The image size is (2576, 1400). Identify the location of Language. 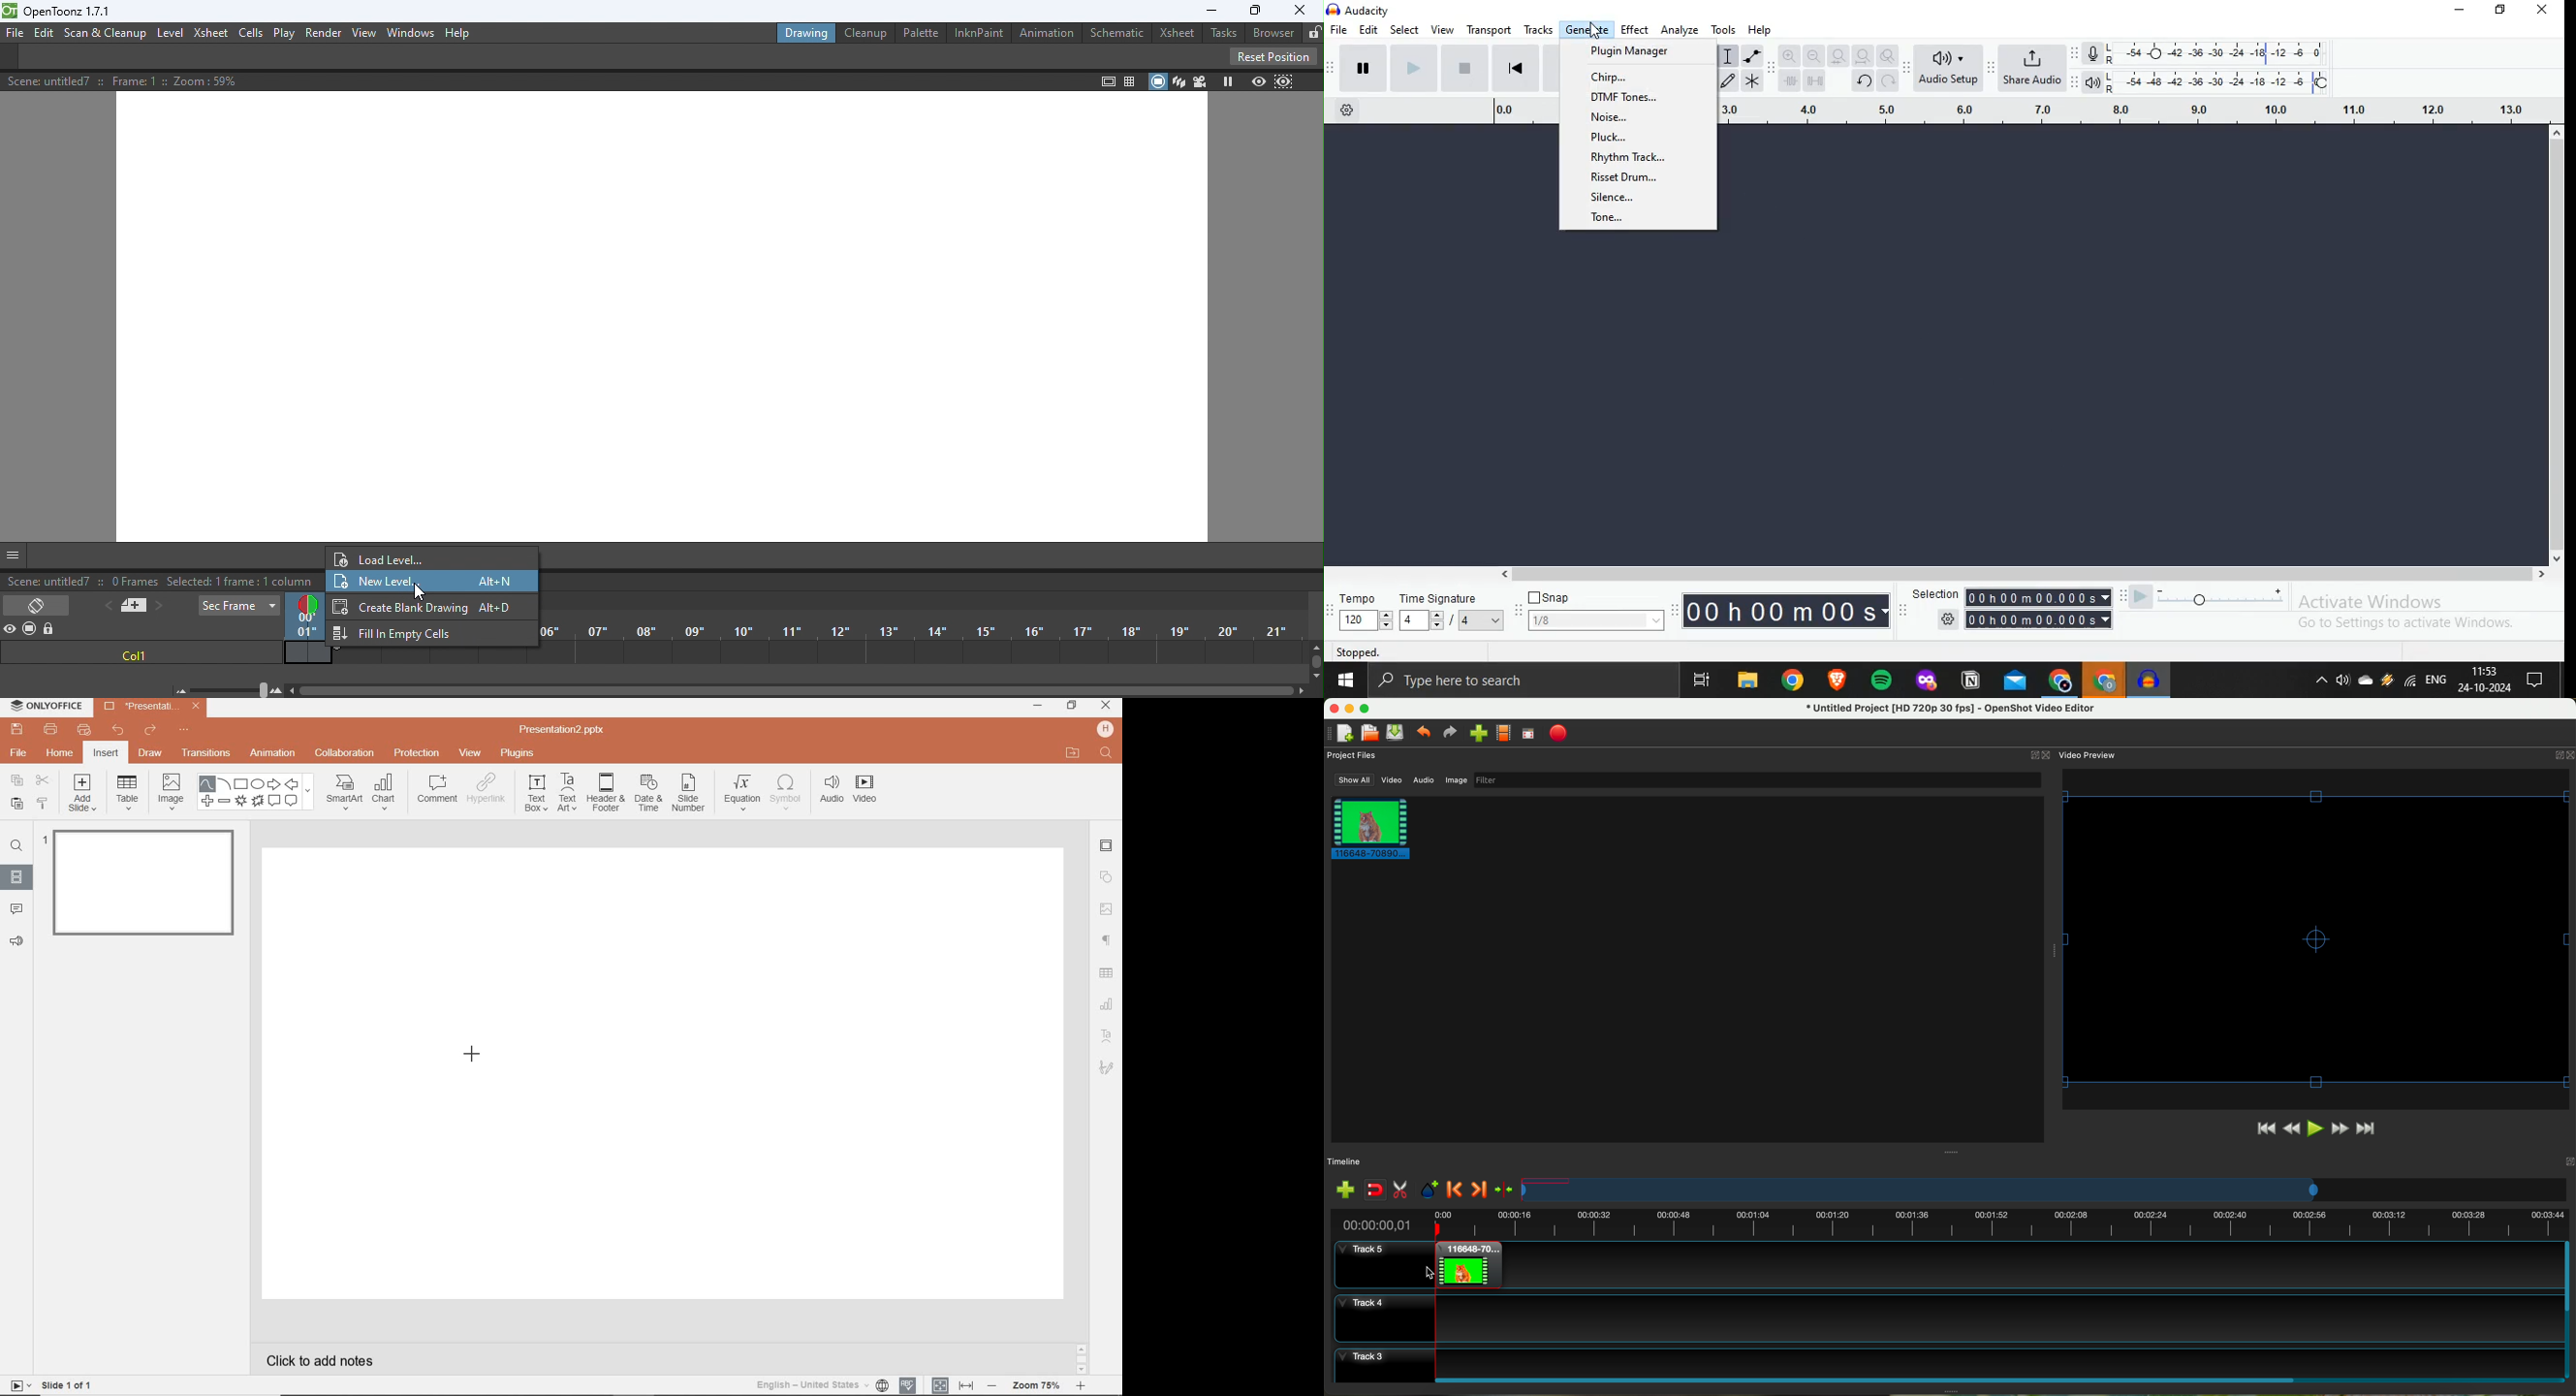
(2440, 680).